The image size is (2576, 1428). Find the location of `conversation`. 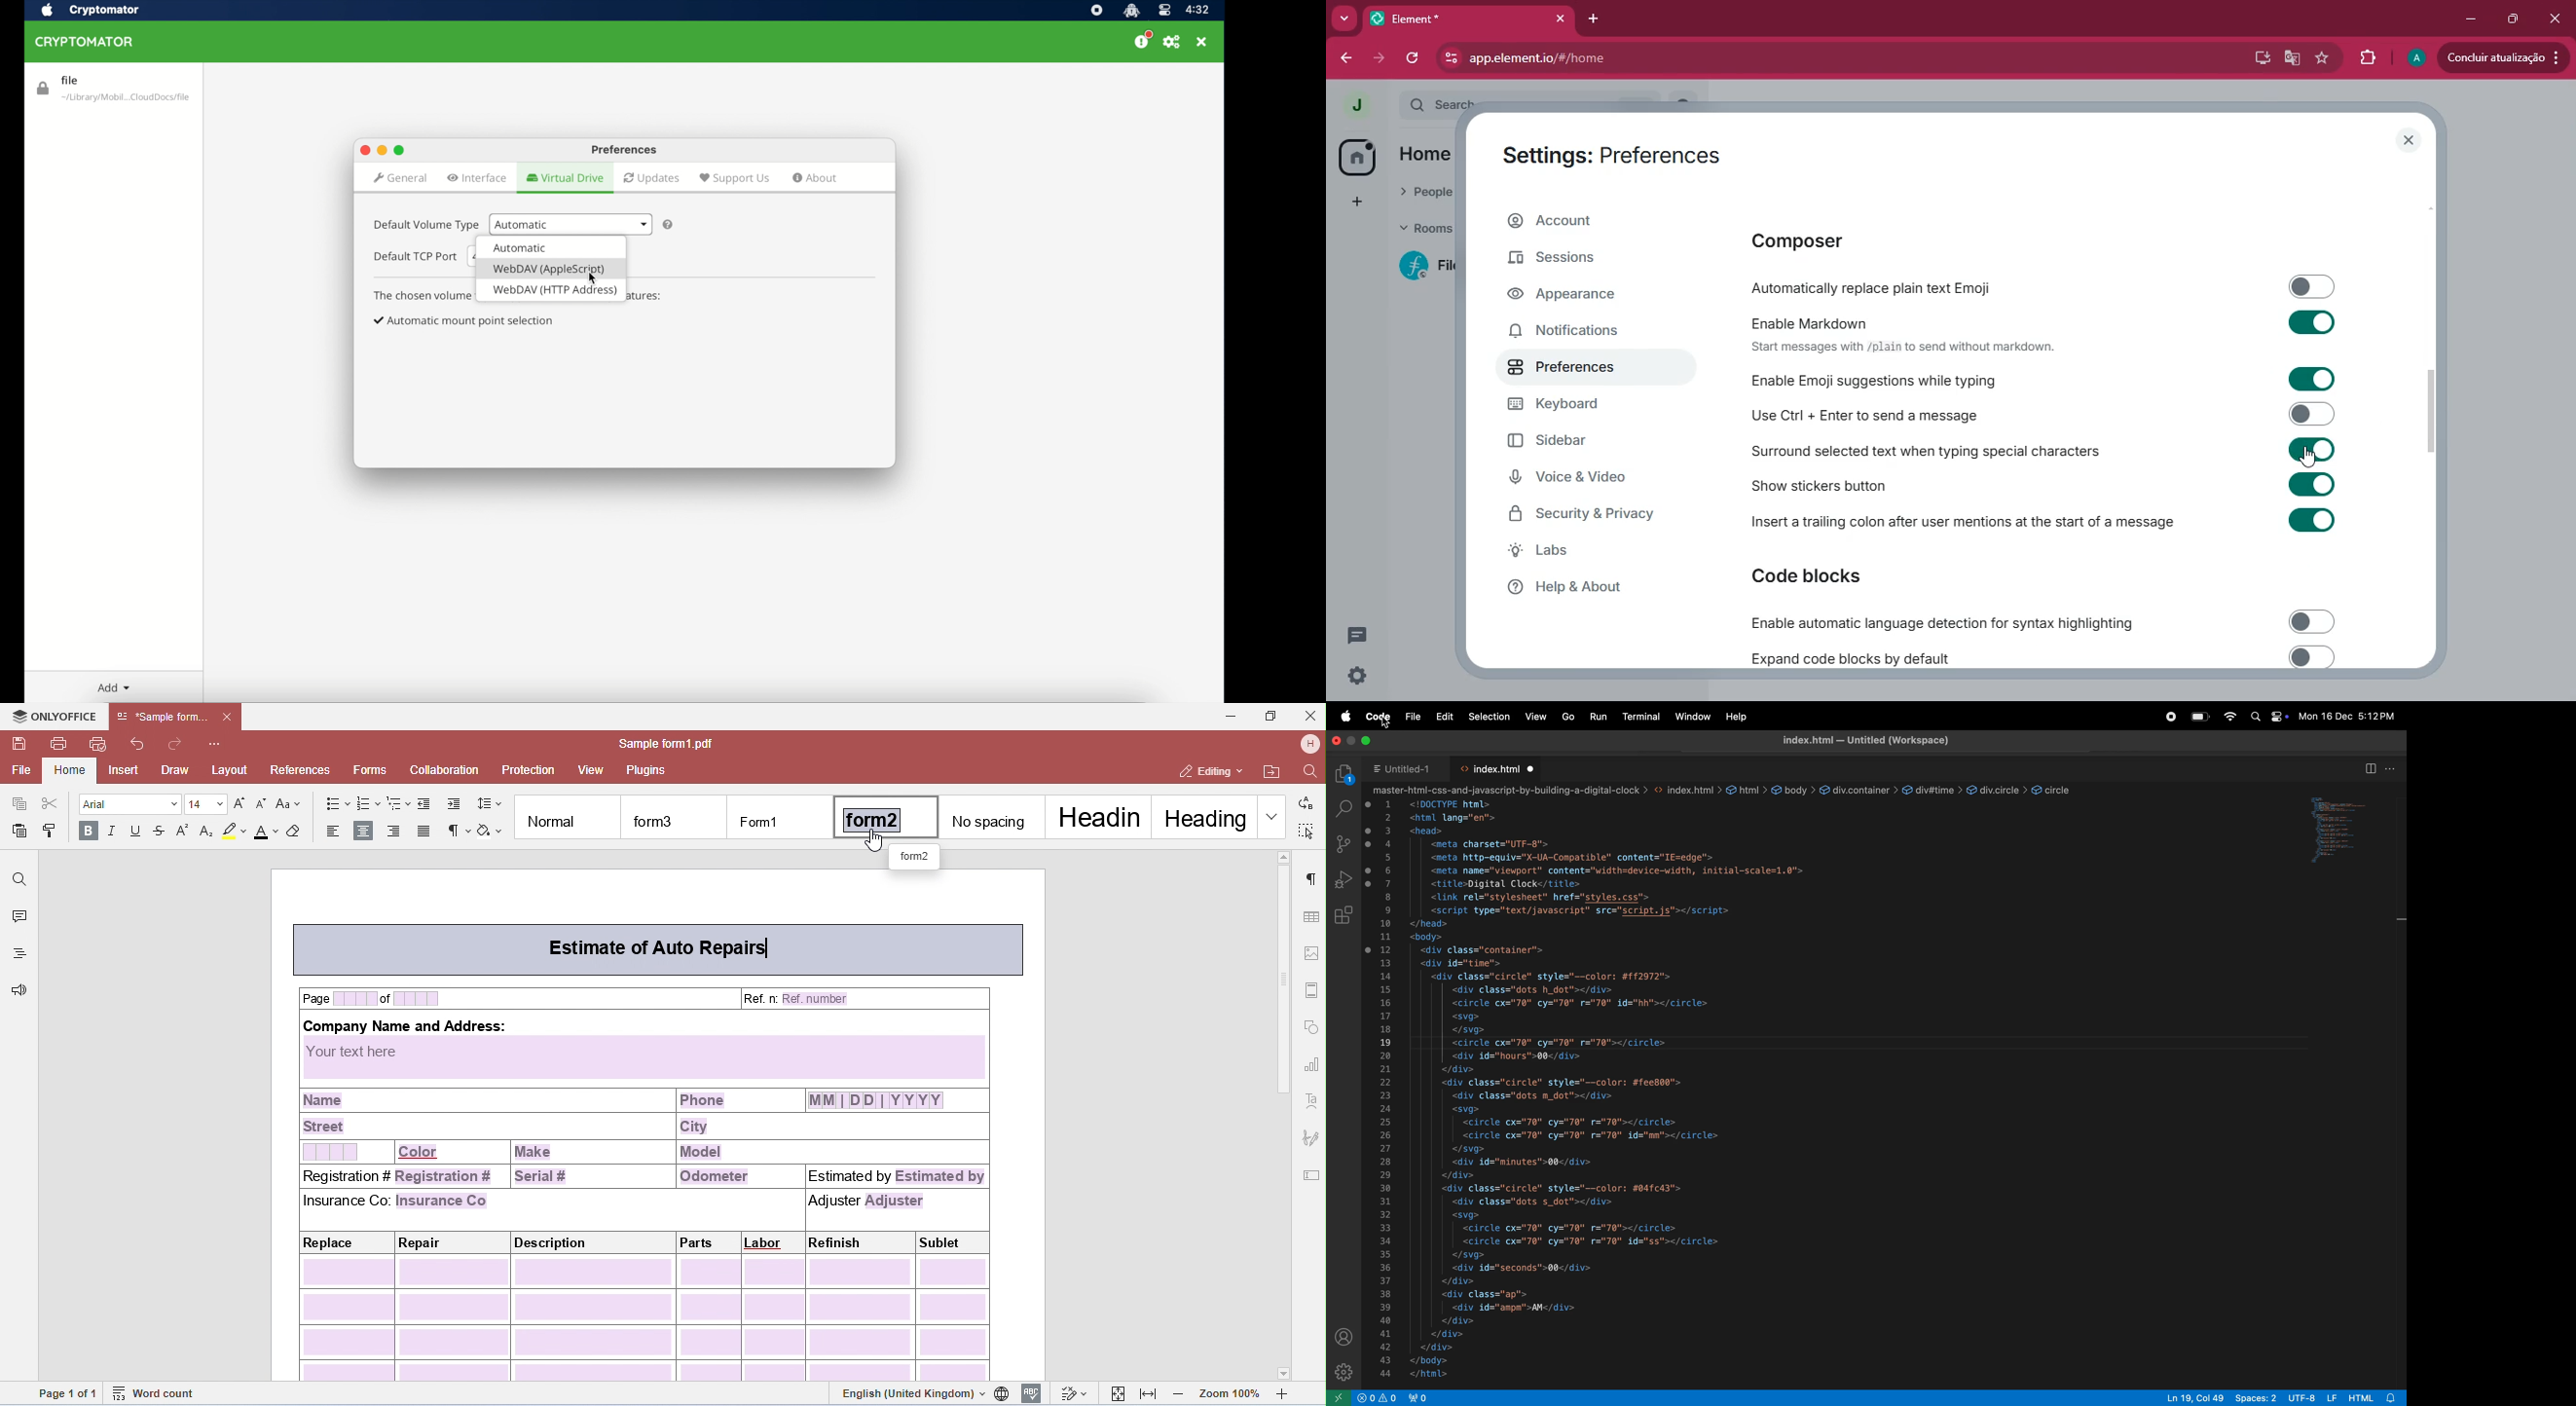

conversation is located at coordinates (1353, 635).